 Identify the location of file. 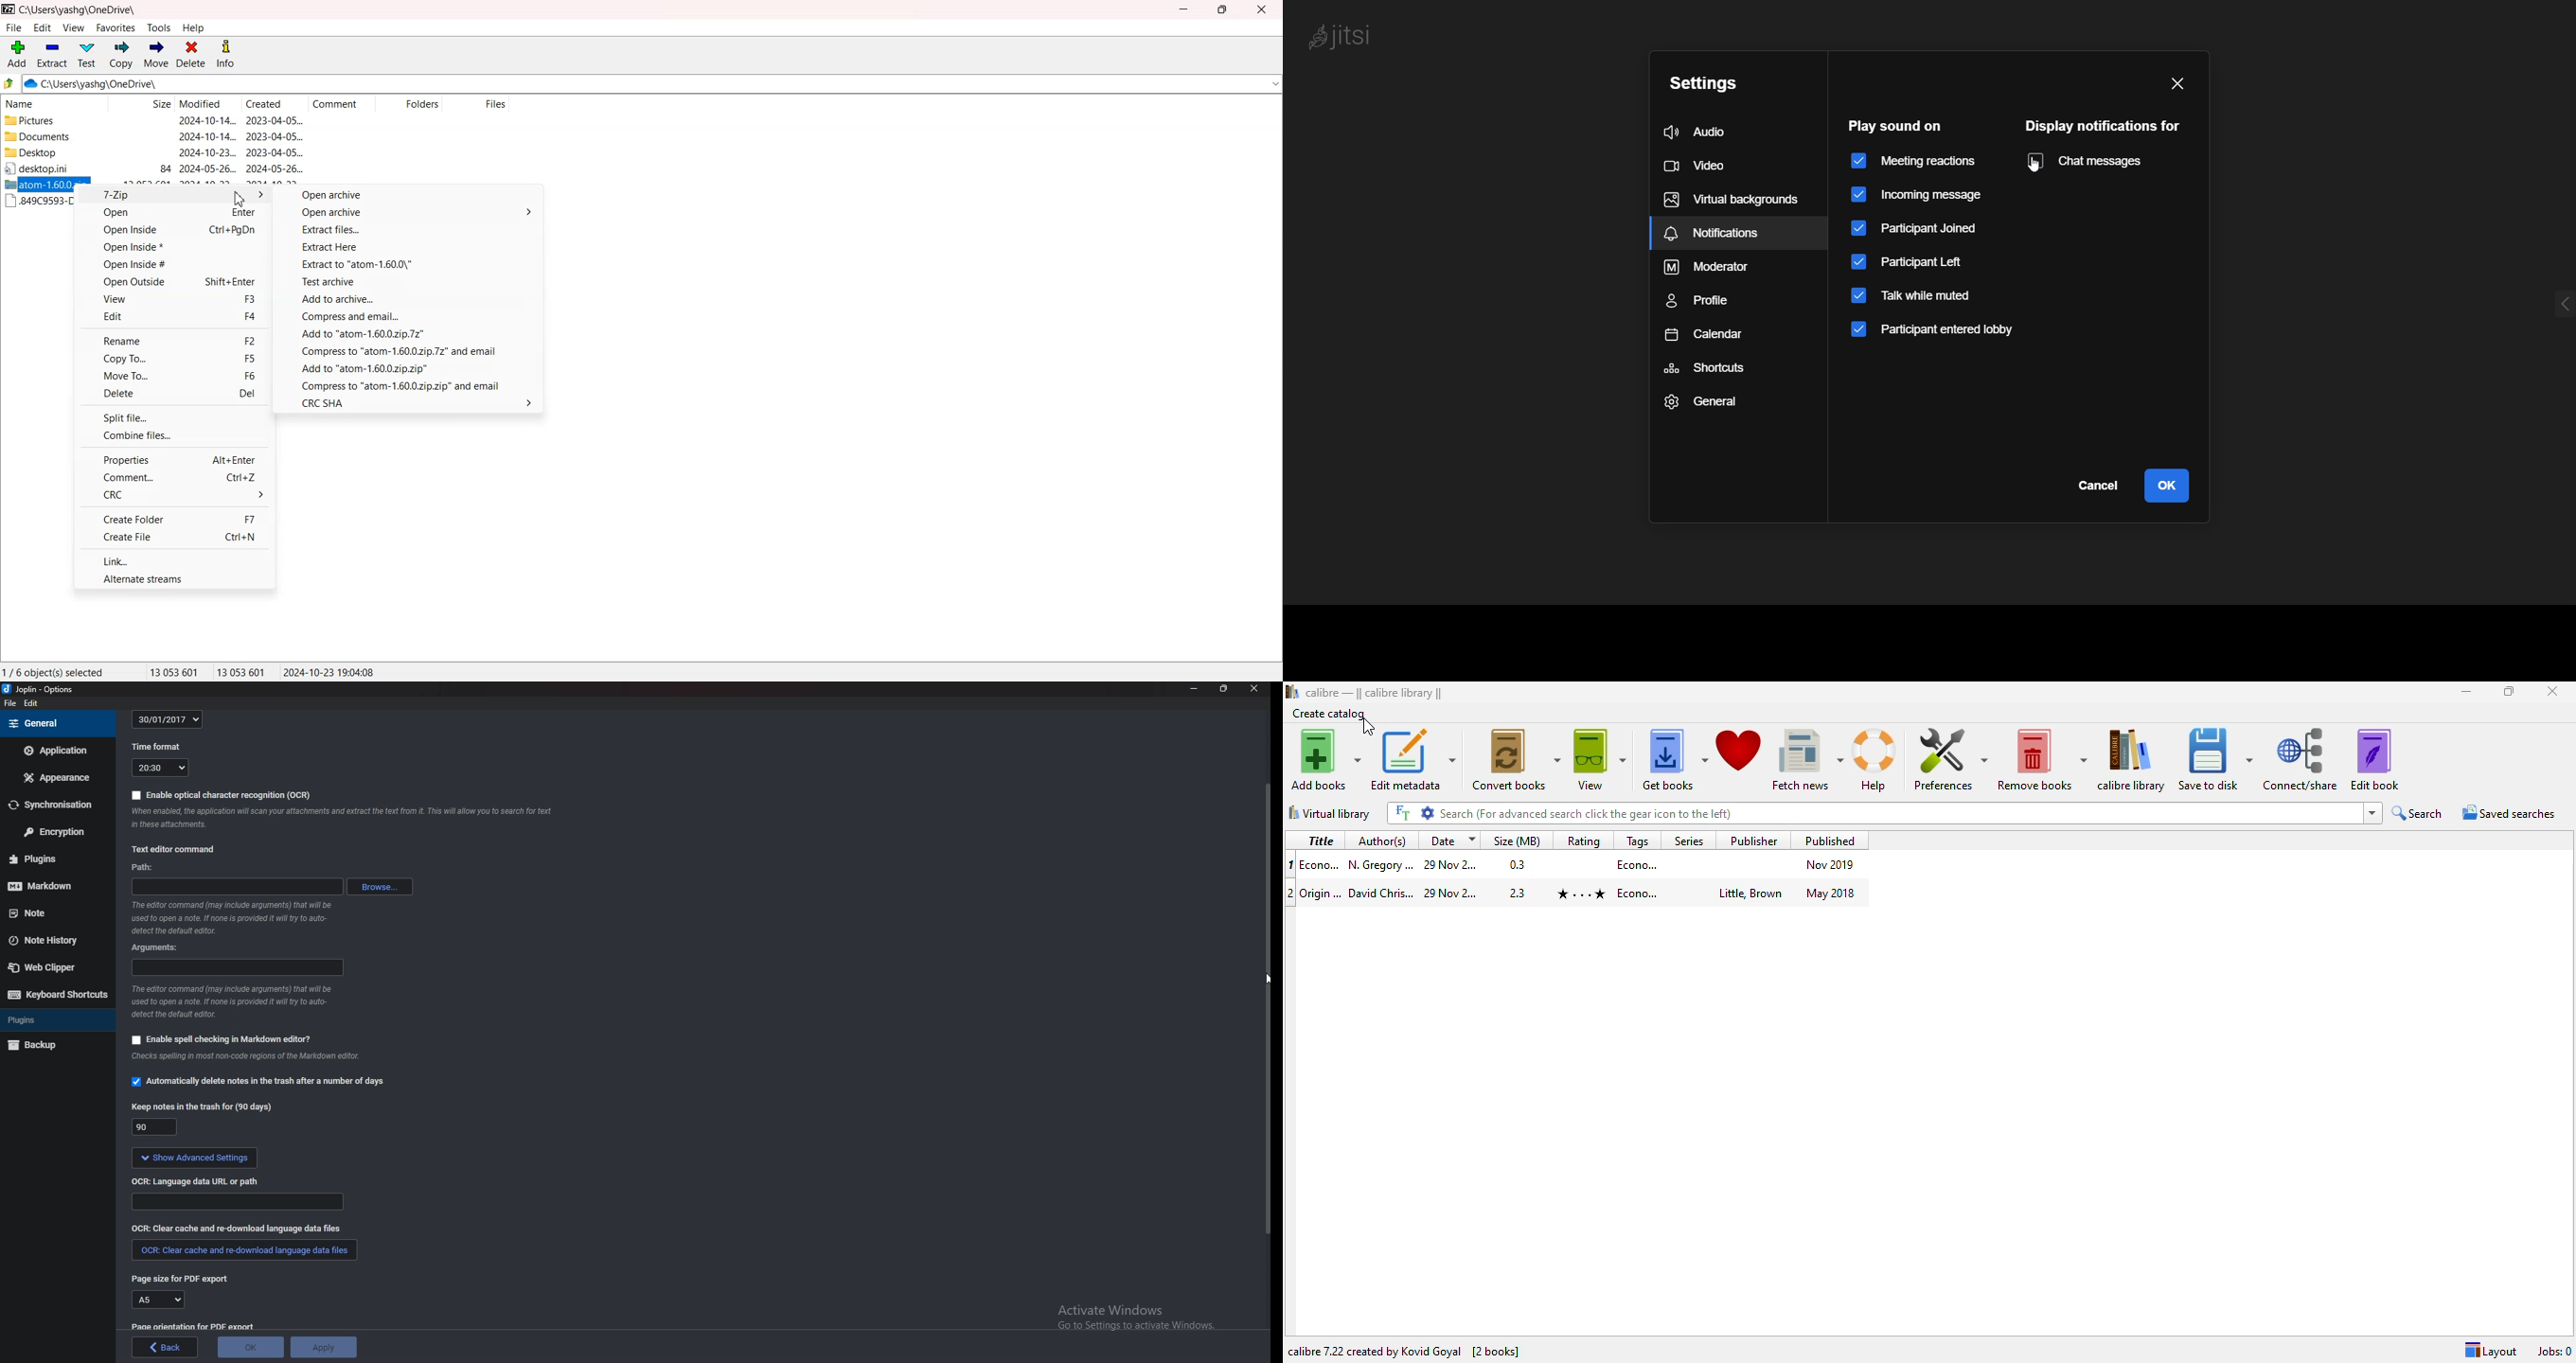
(11, 703).